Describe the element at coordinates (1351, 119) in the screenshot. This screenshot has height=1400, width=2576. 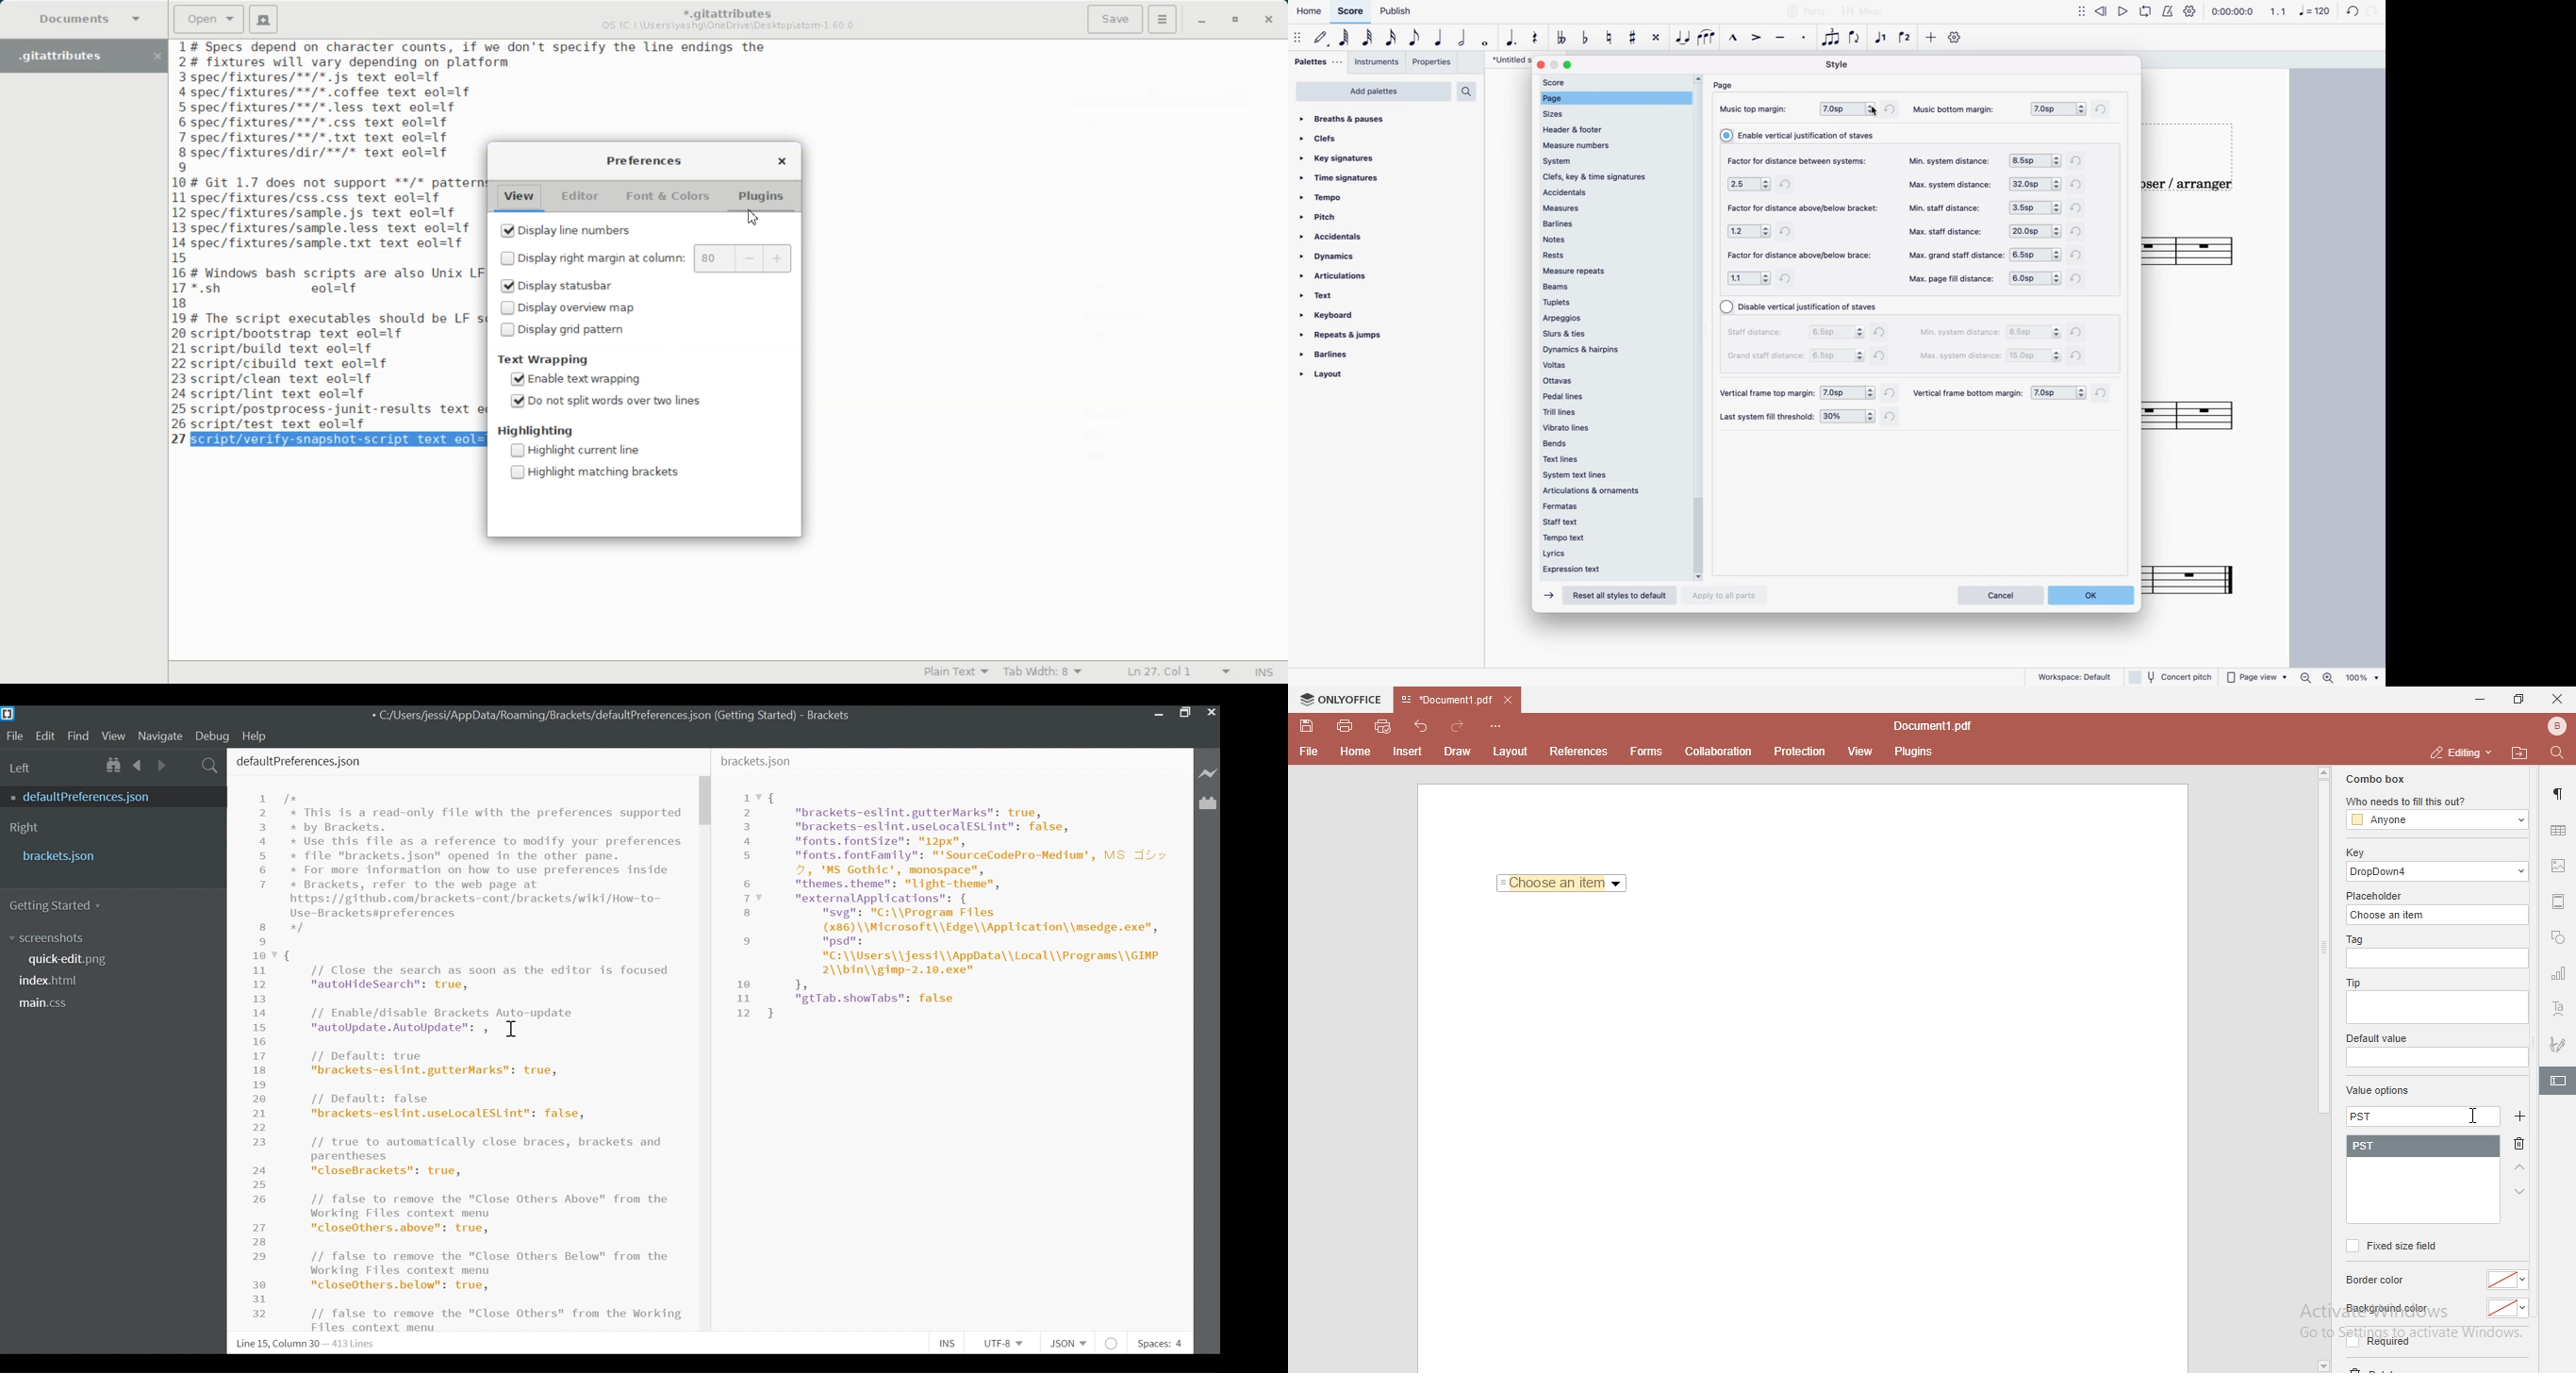
I see `breaths & pauses` at that location.